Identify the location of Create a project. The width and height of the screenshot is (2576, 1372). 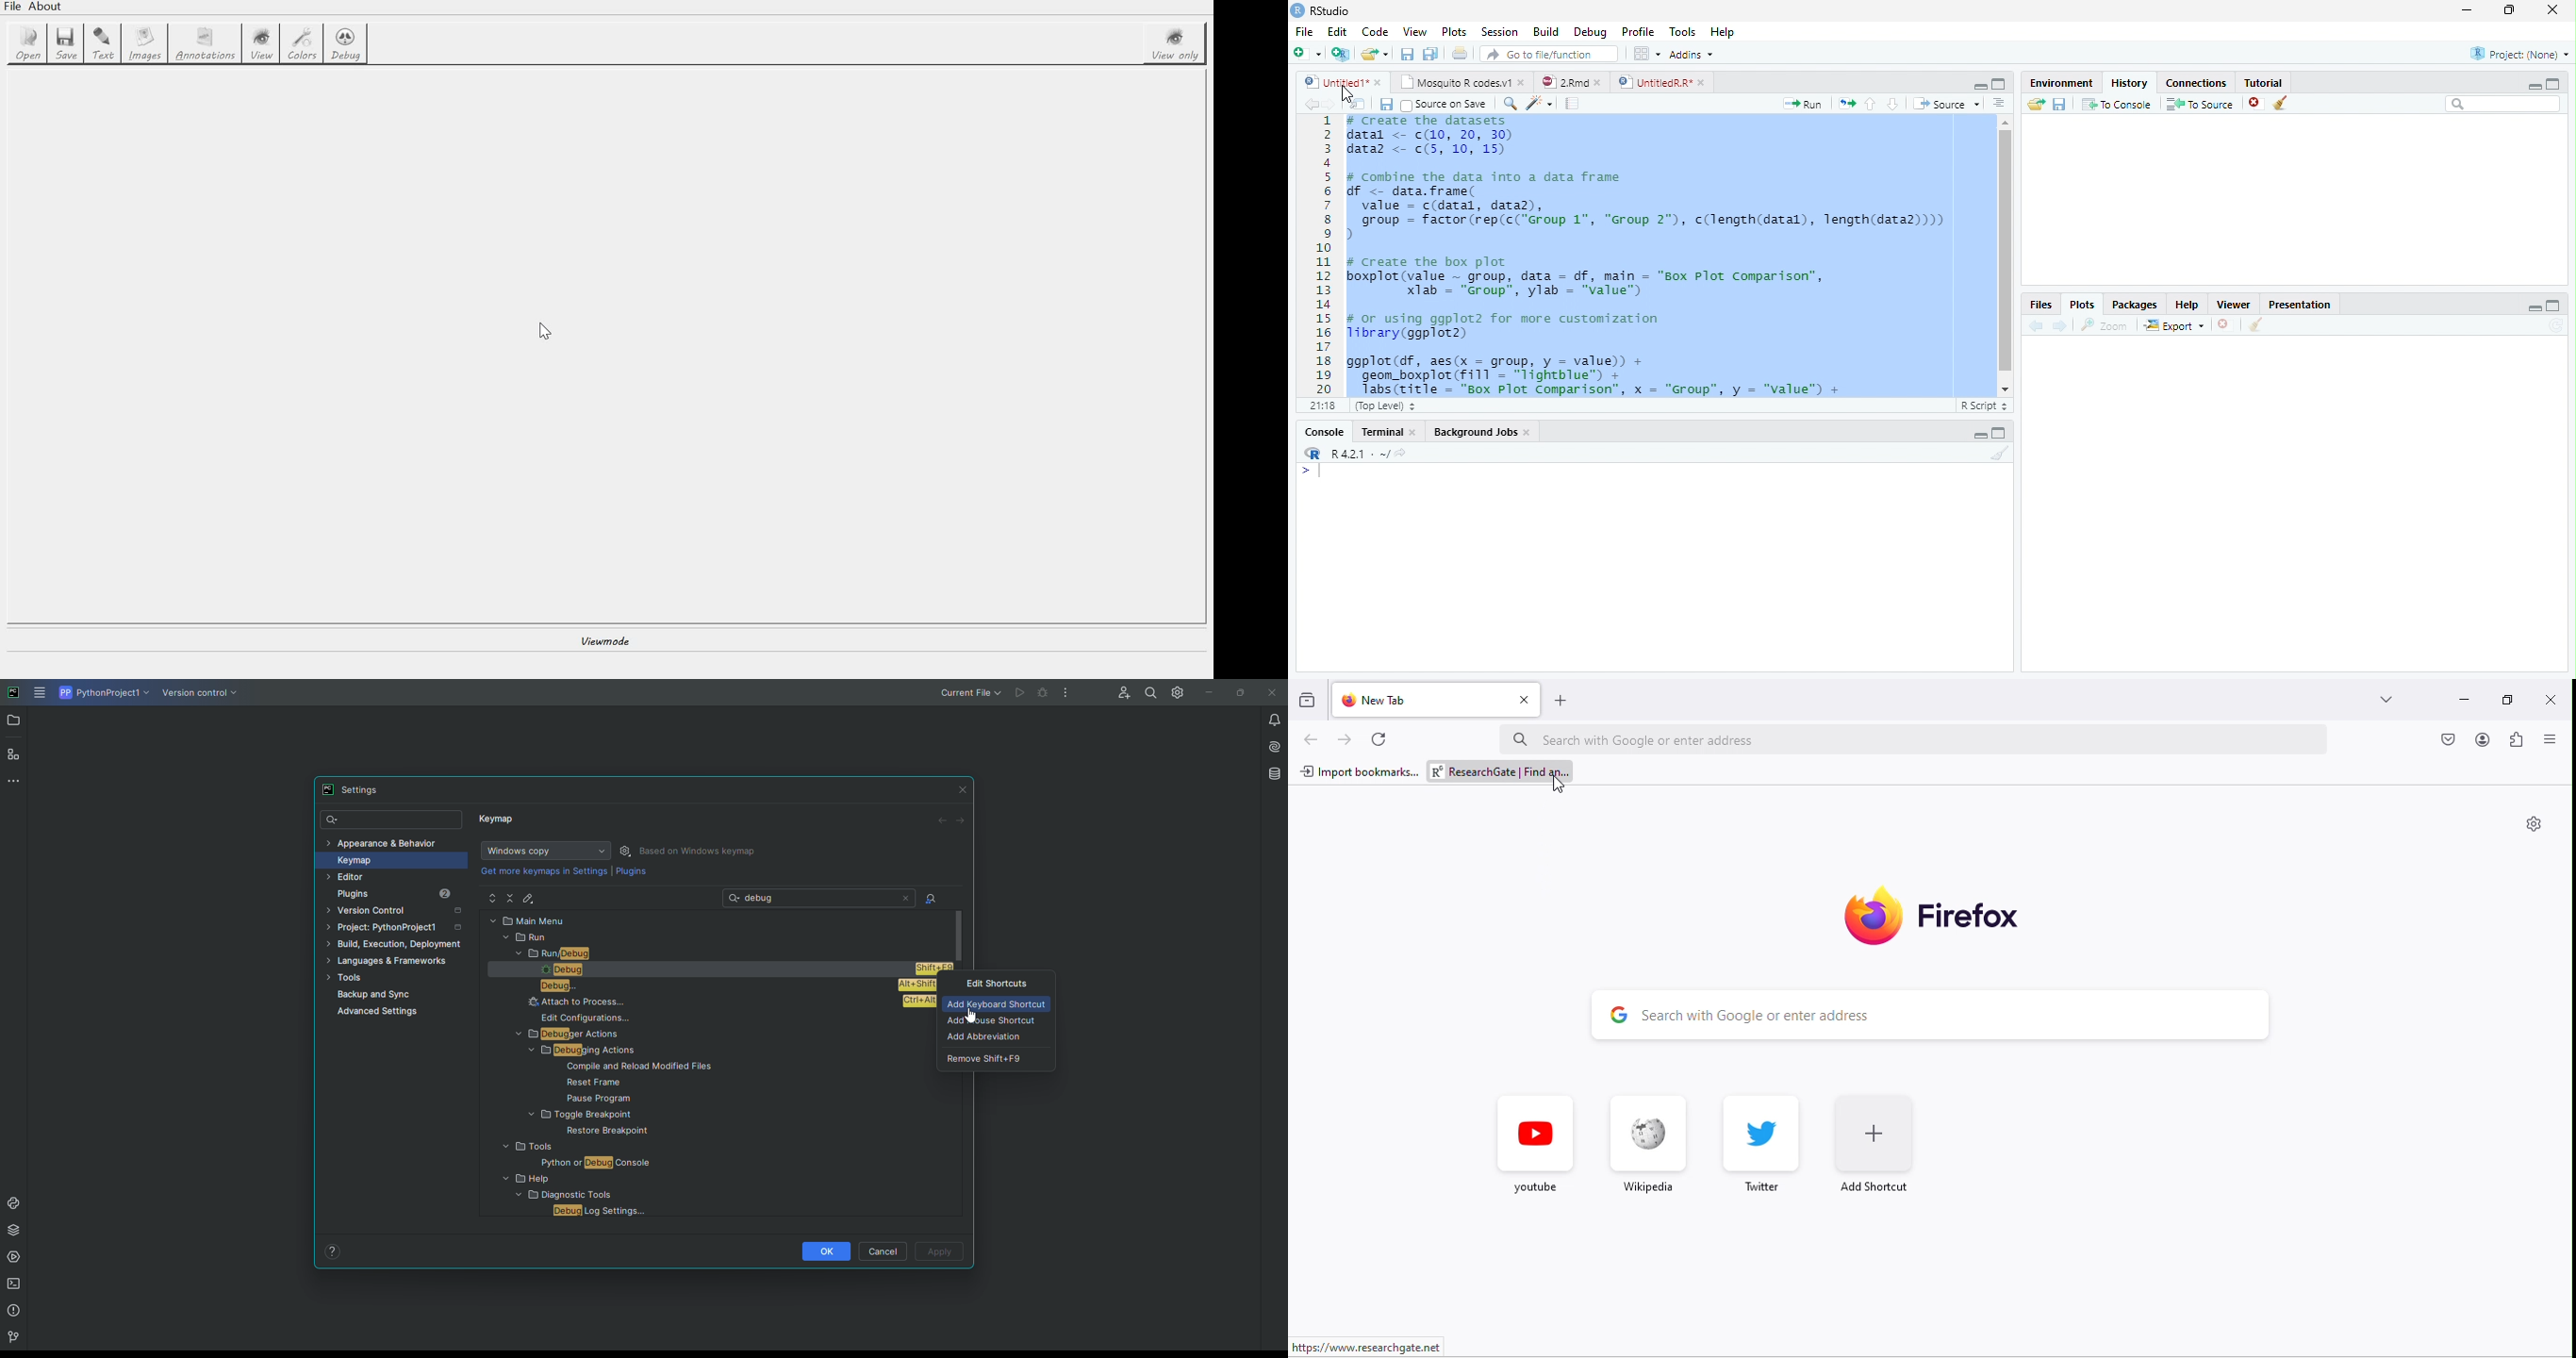
(1342, 53).